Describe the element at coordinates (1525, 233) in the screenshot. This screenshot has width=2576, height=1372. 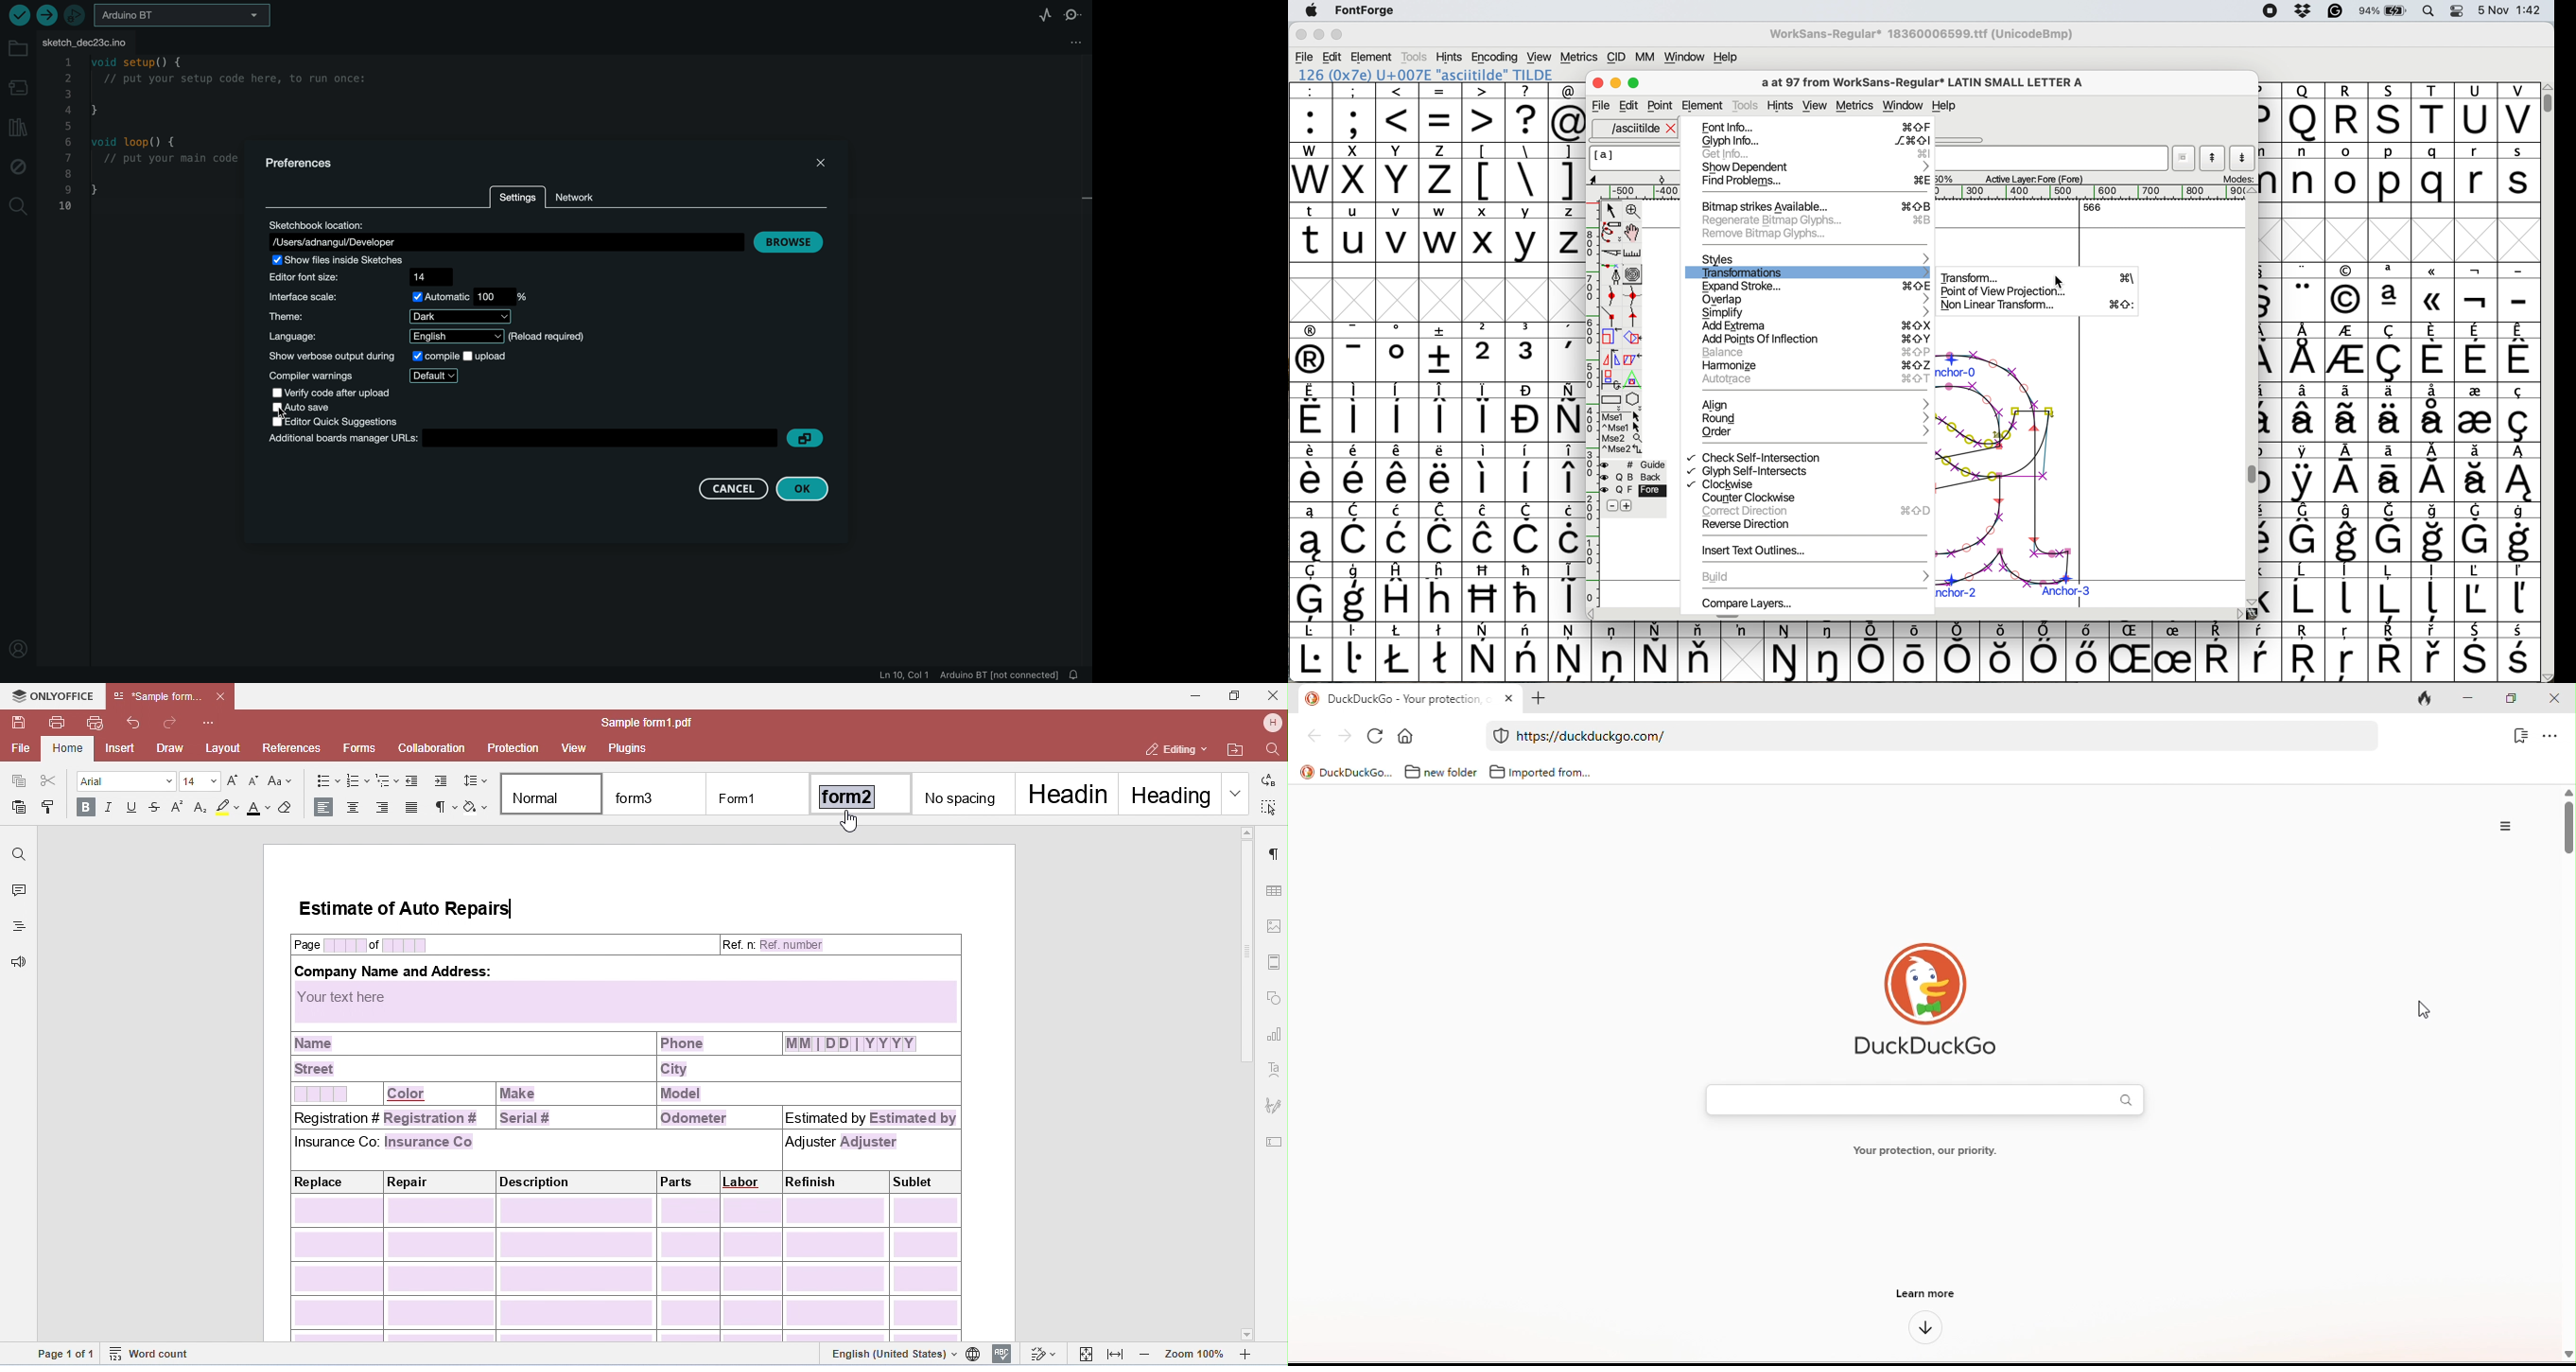
I see `y` at that location.